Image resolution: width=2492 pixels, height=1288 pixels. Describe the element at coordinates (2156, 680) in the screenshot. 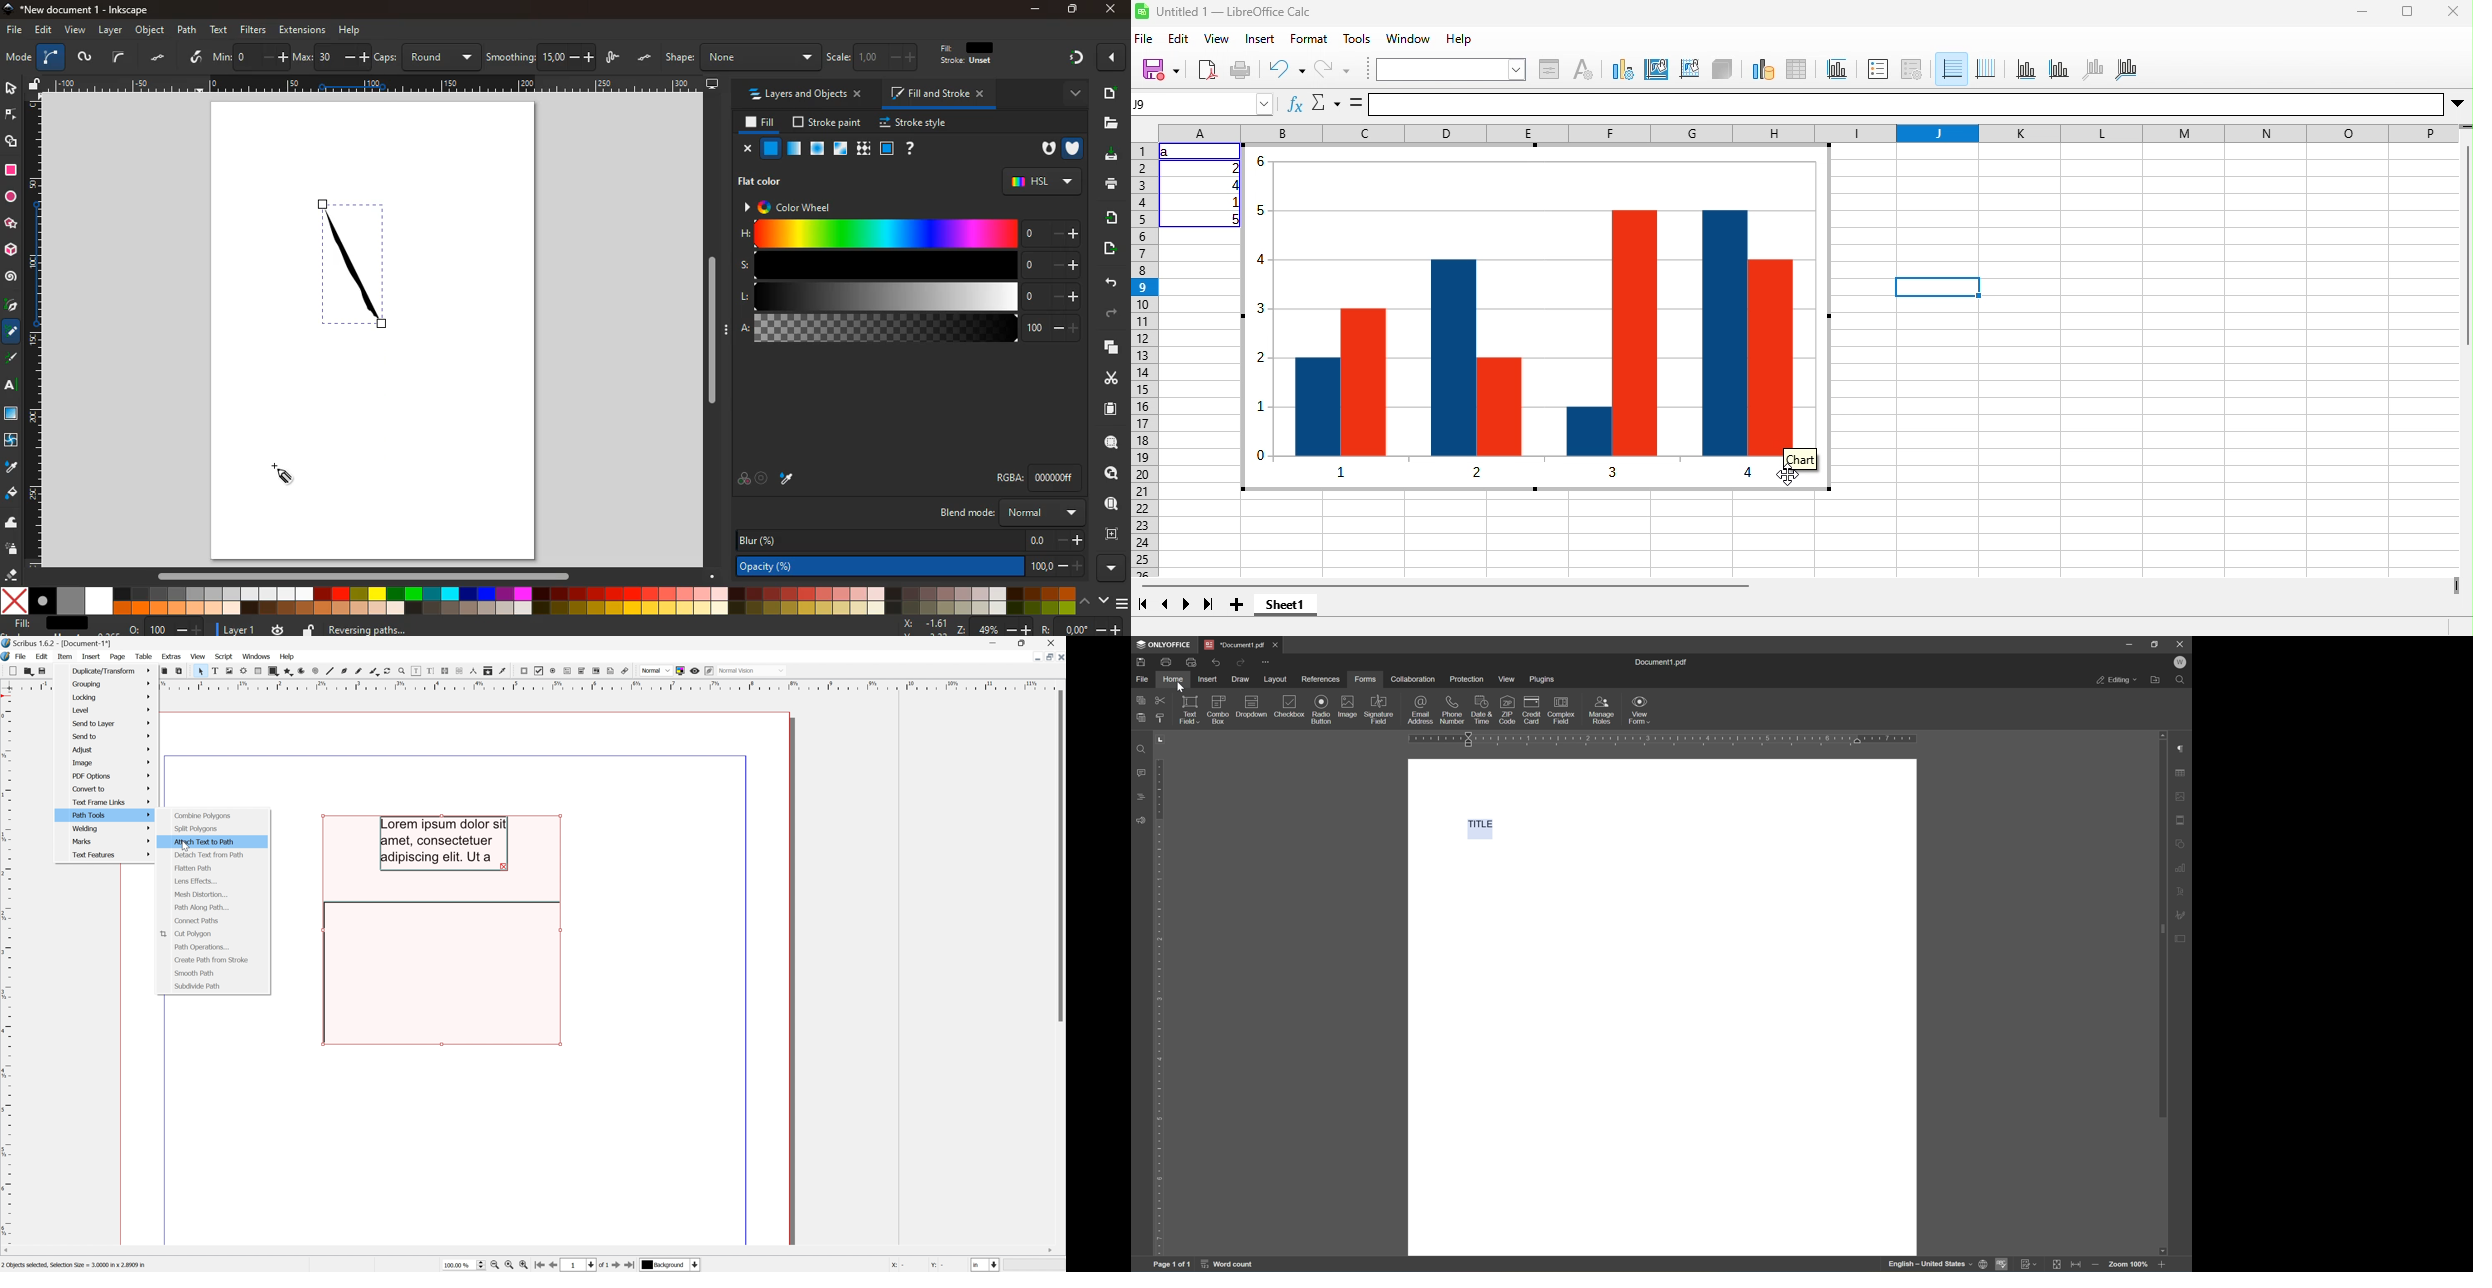

I see `open file location` at that location.